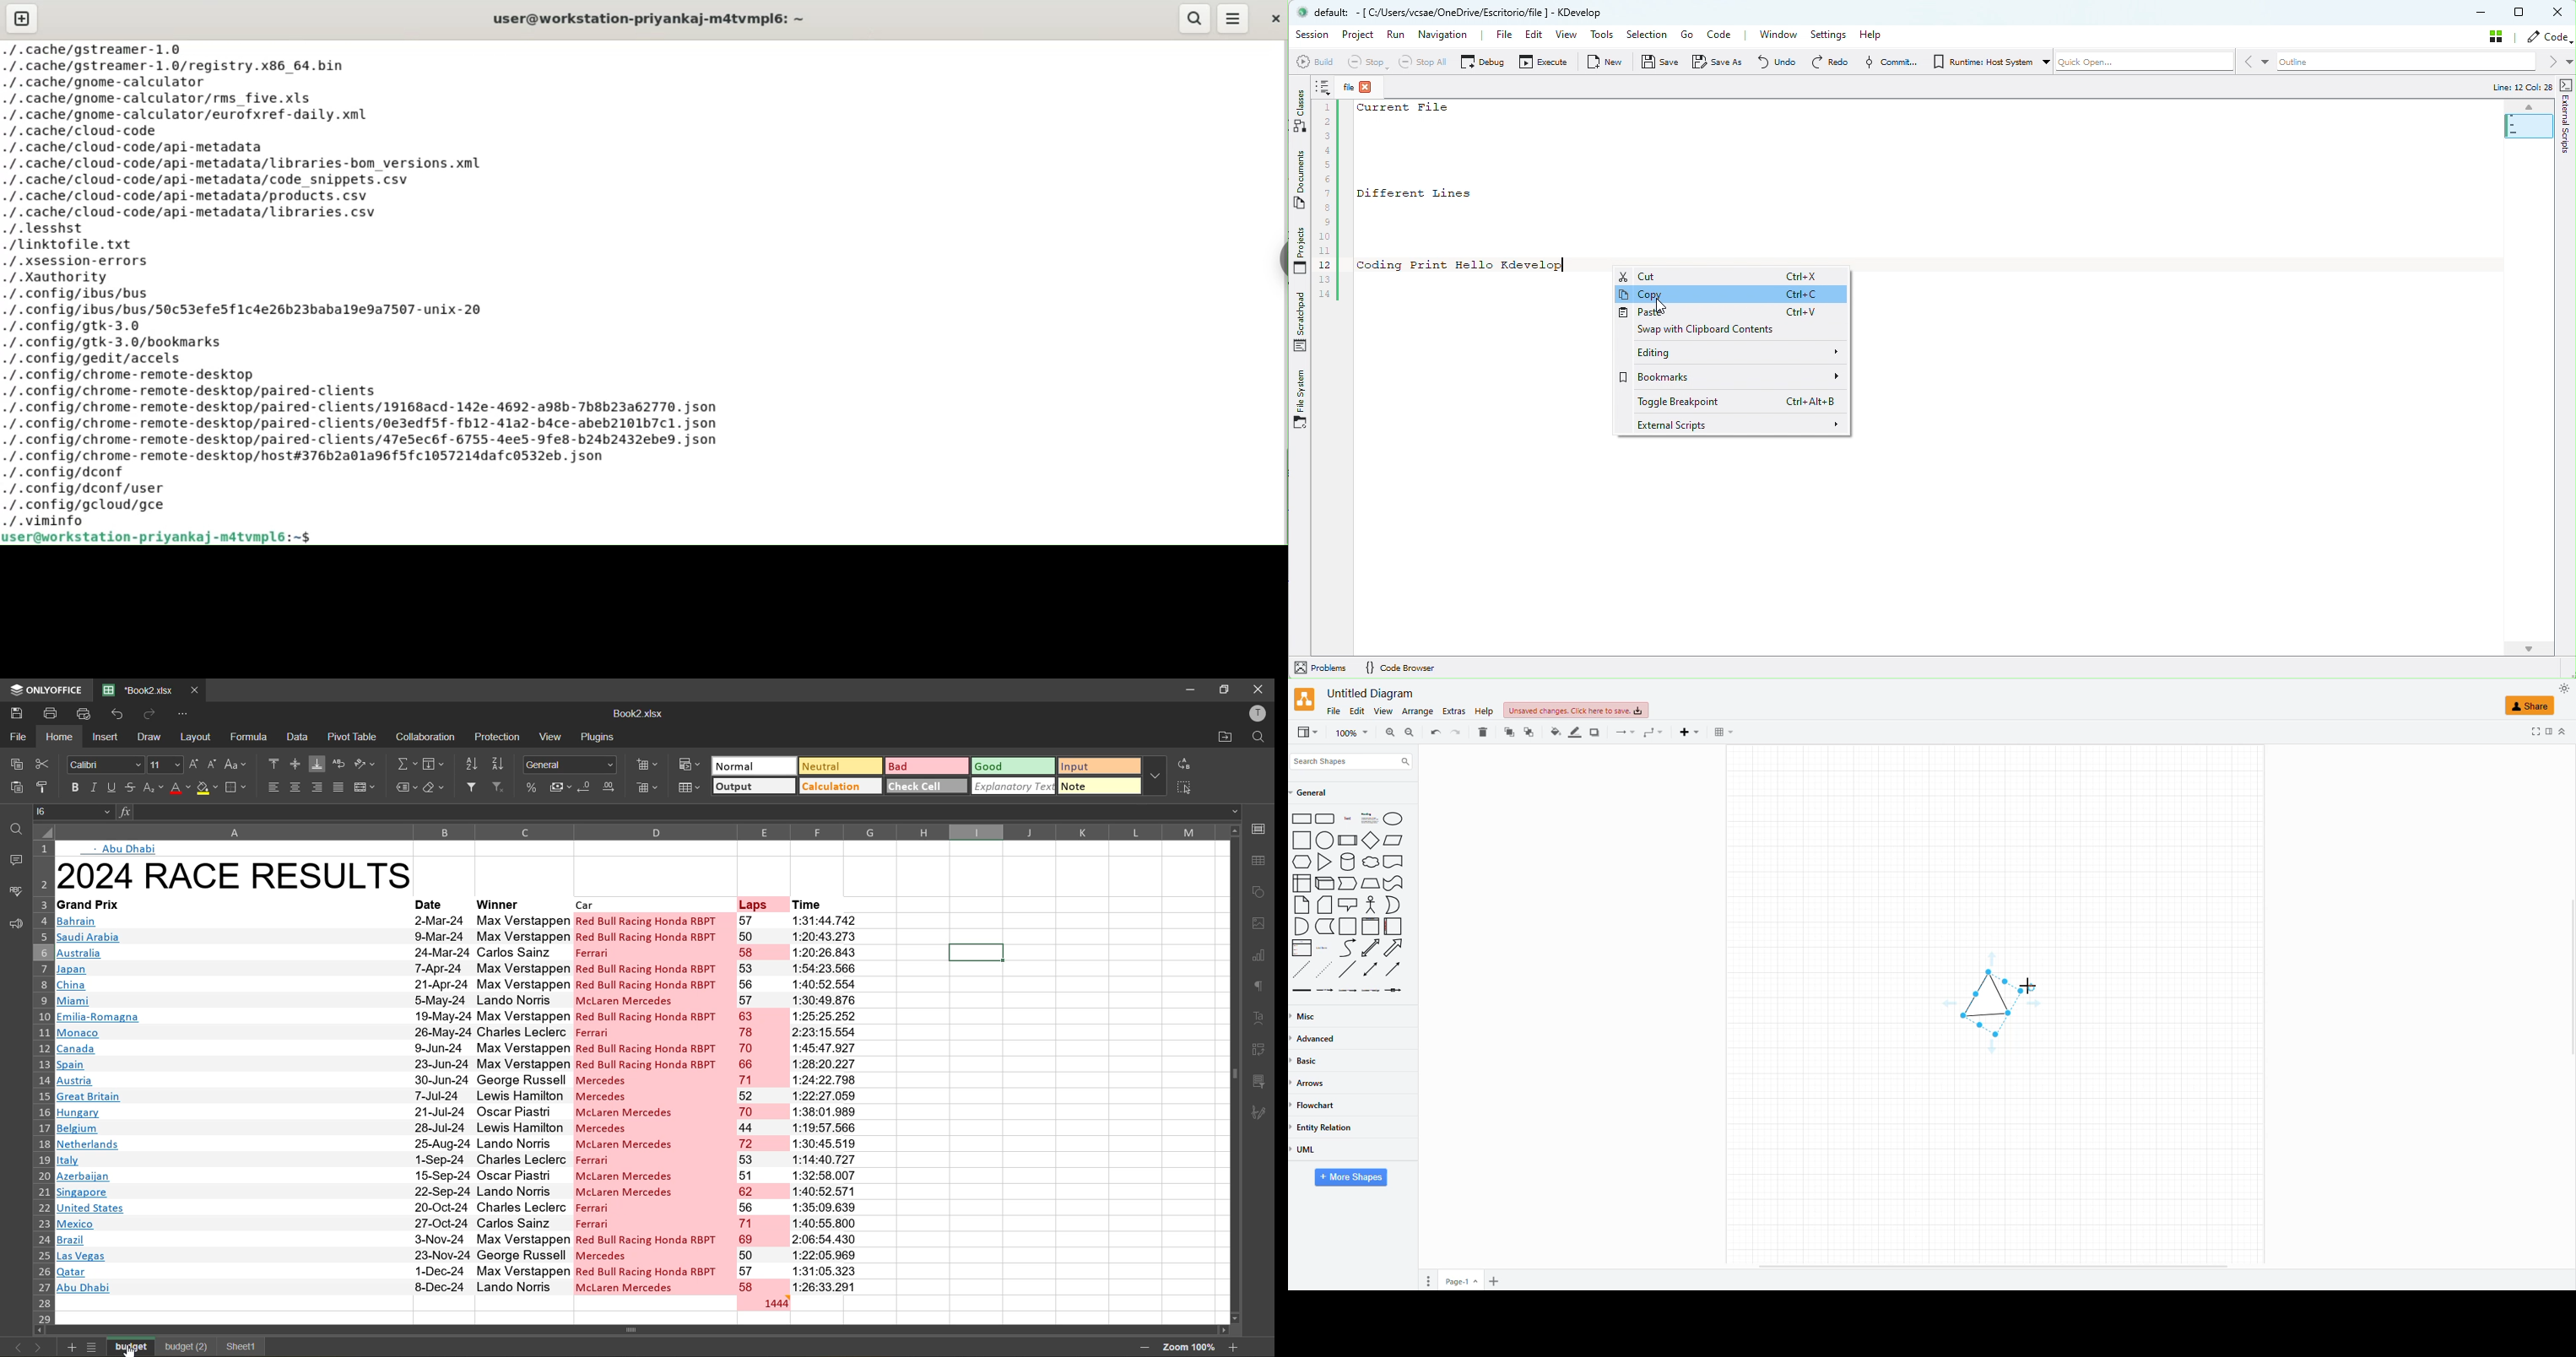 Image resolution: width=2576 pixels, height=1372 pixels. What do you see at coordinates (1301, 249) in the screenshot?
I see `projects` at bounding box center [1301, 249].